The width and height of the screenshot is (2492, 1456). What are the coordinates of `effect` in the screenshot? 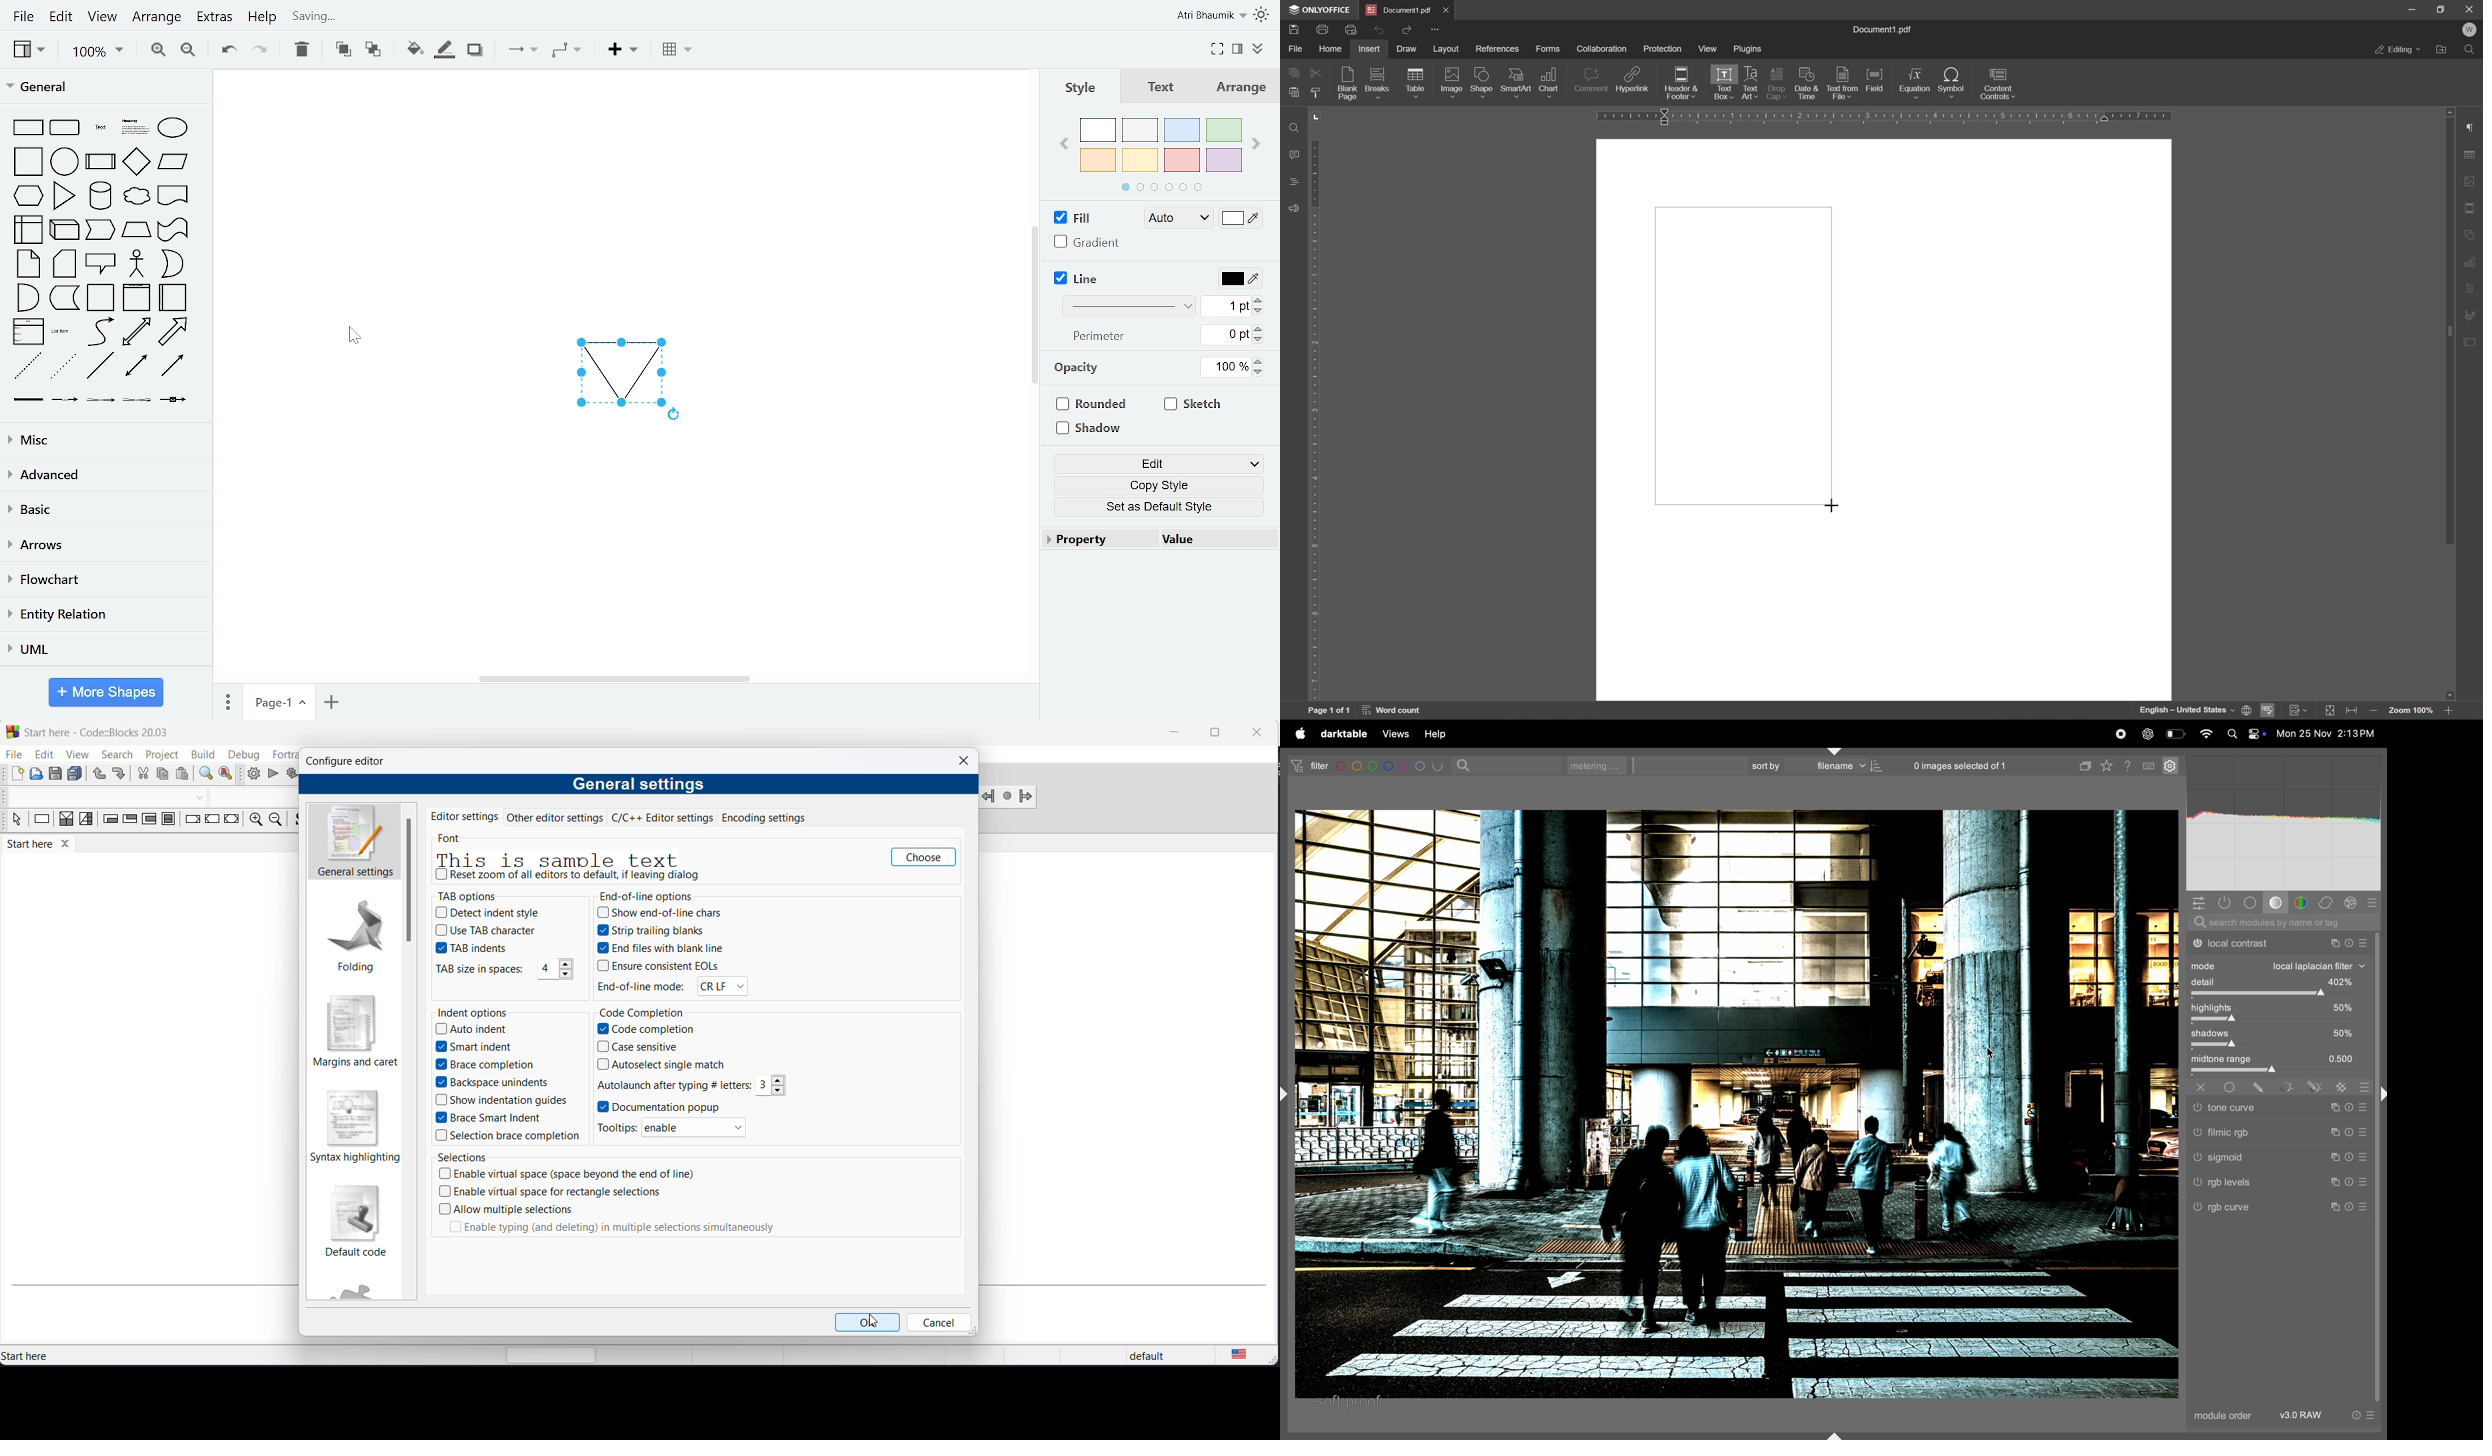 It's located at (2351, 902).